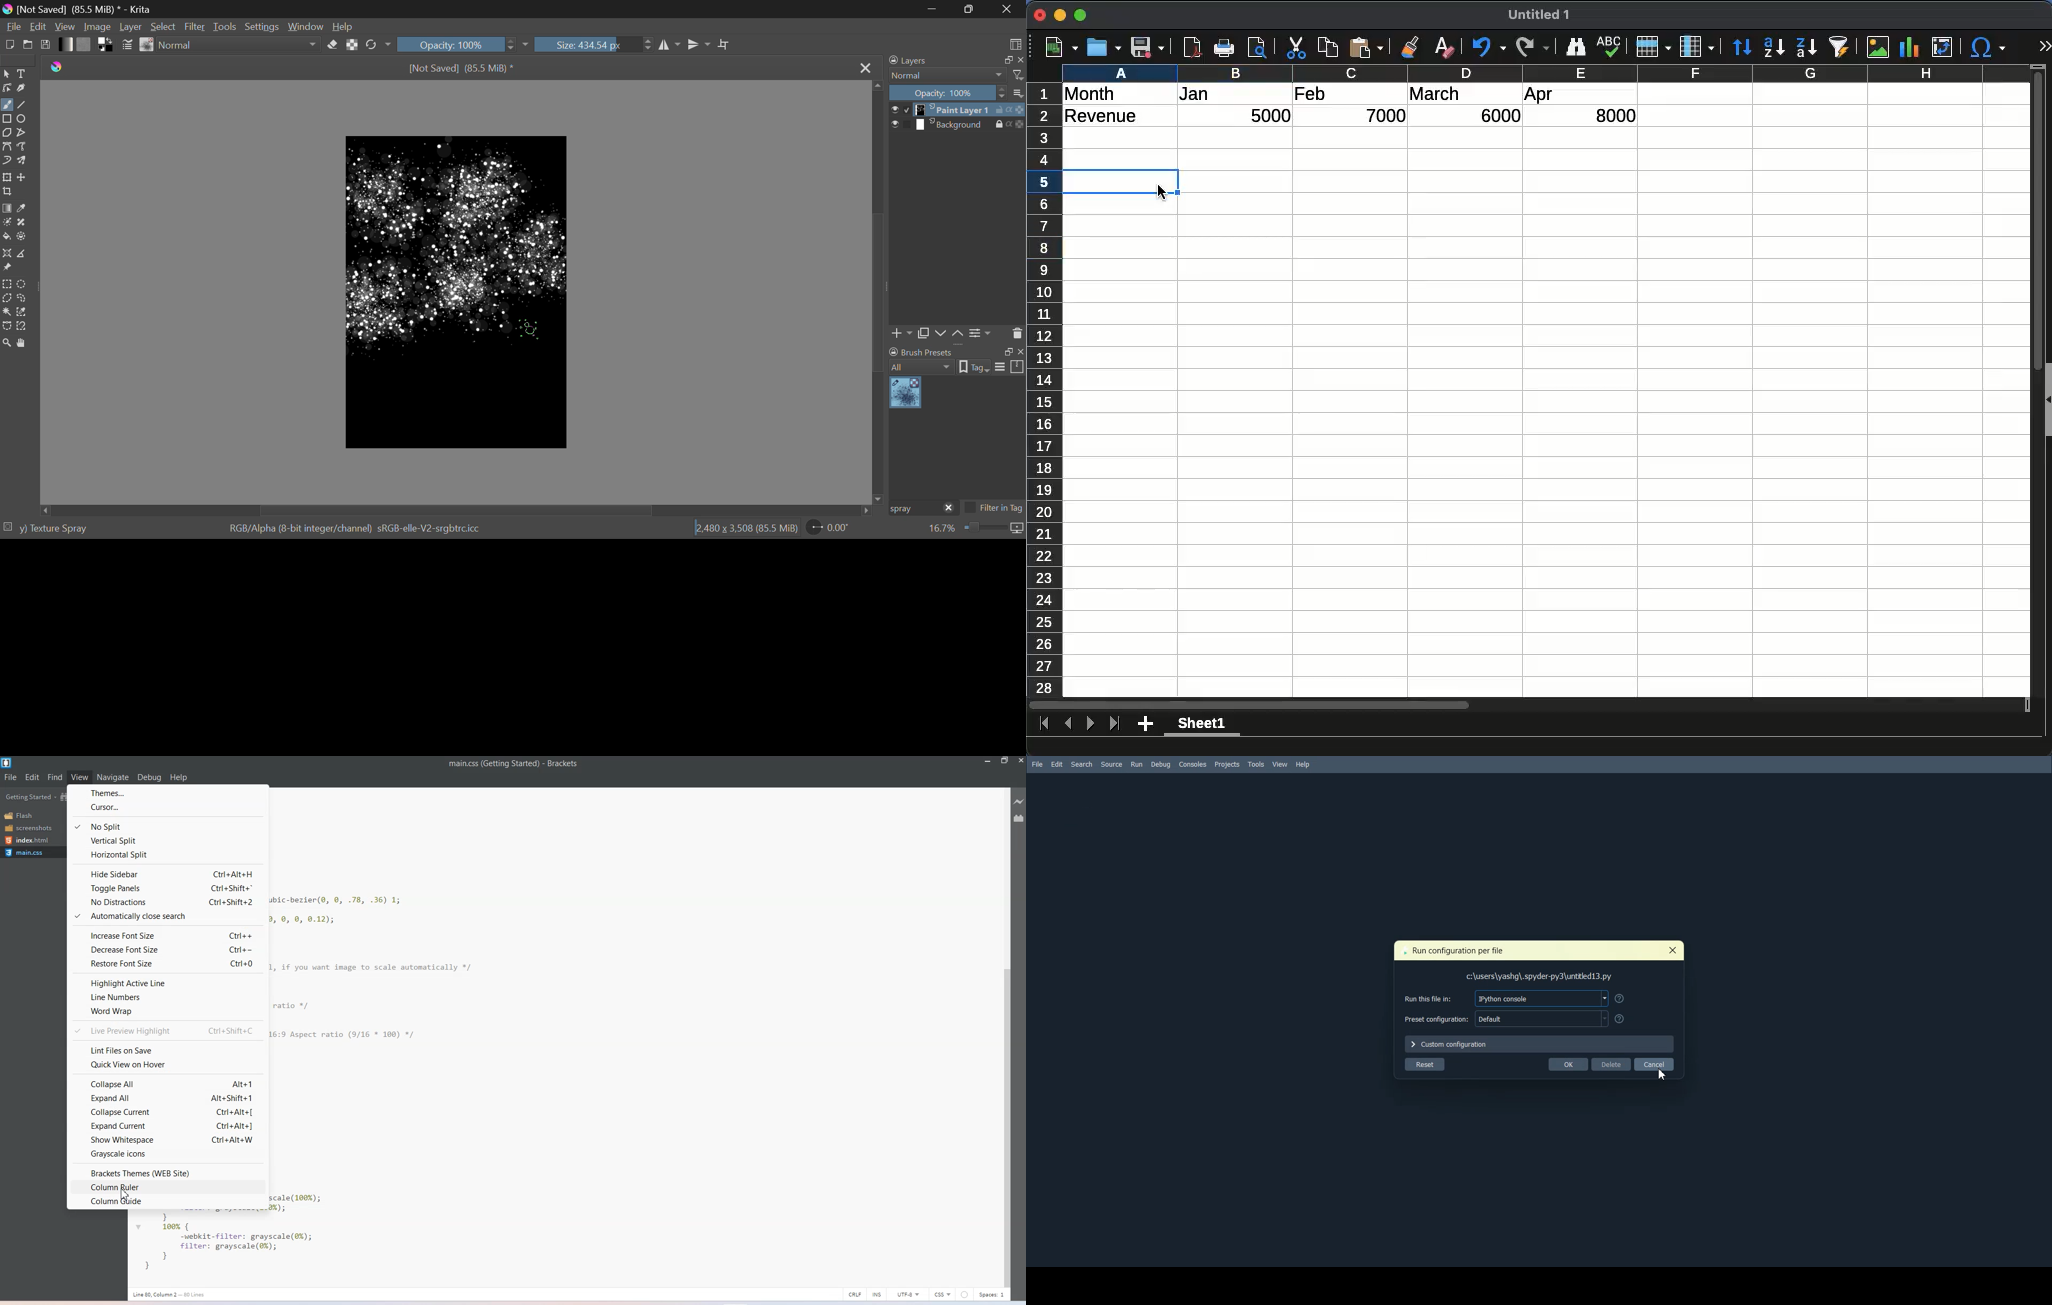 The image size is (2072, 1316). What do you see at coordinates (167, 1032) in the screenshot?
I see `Iive preview highlight` at bounding box center [167, 1032].